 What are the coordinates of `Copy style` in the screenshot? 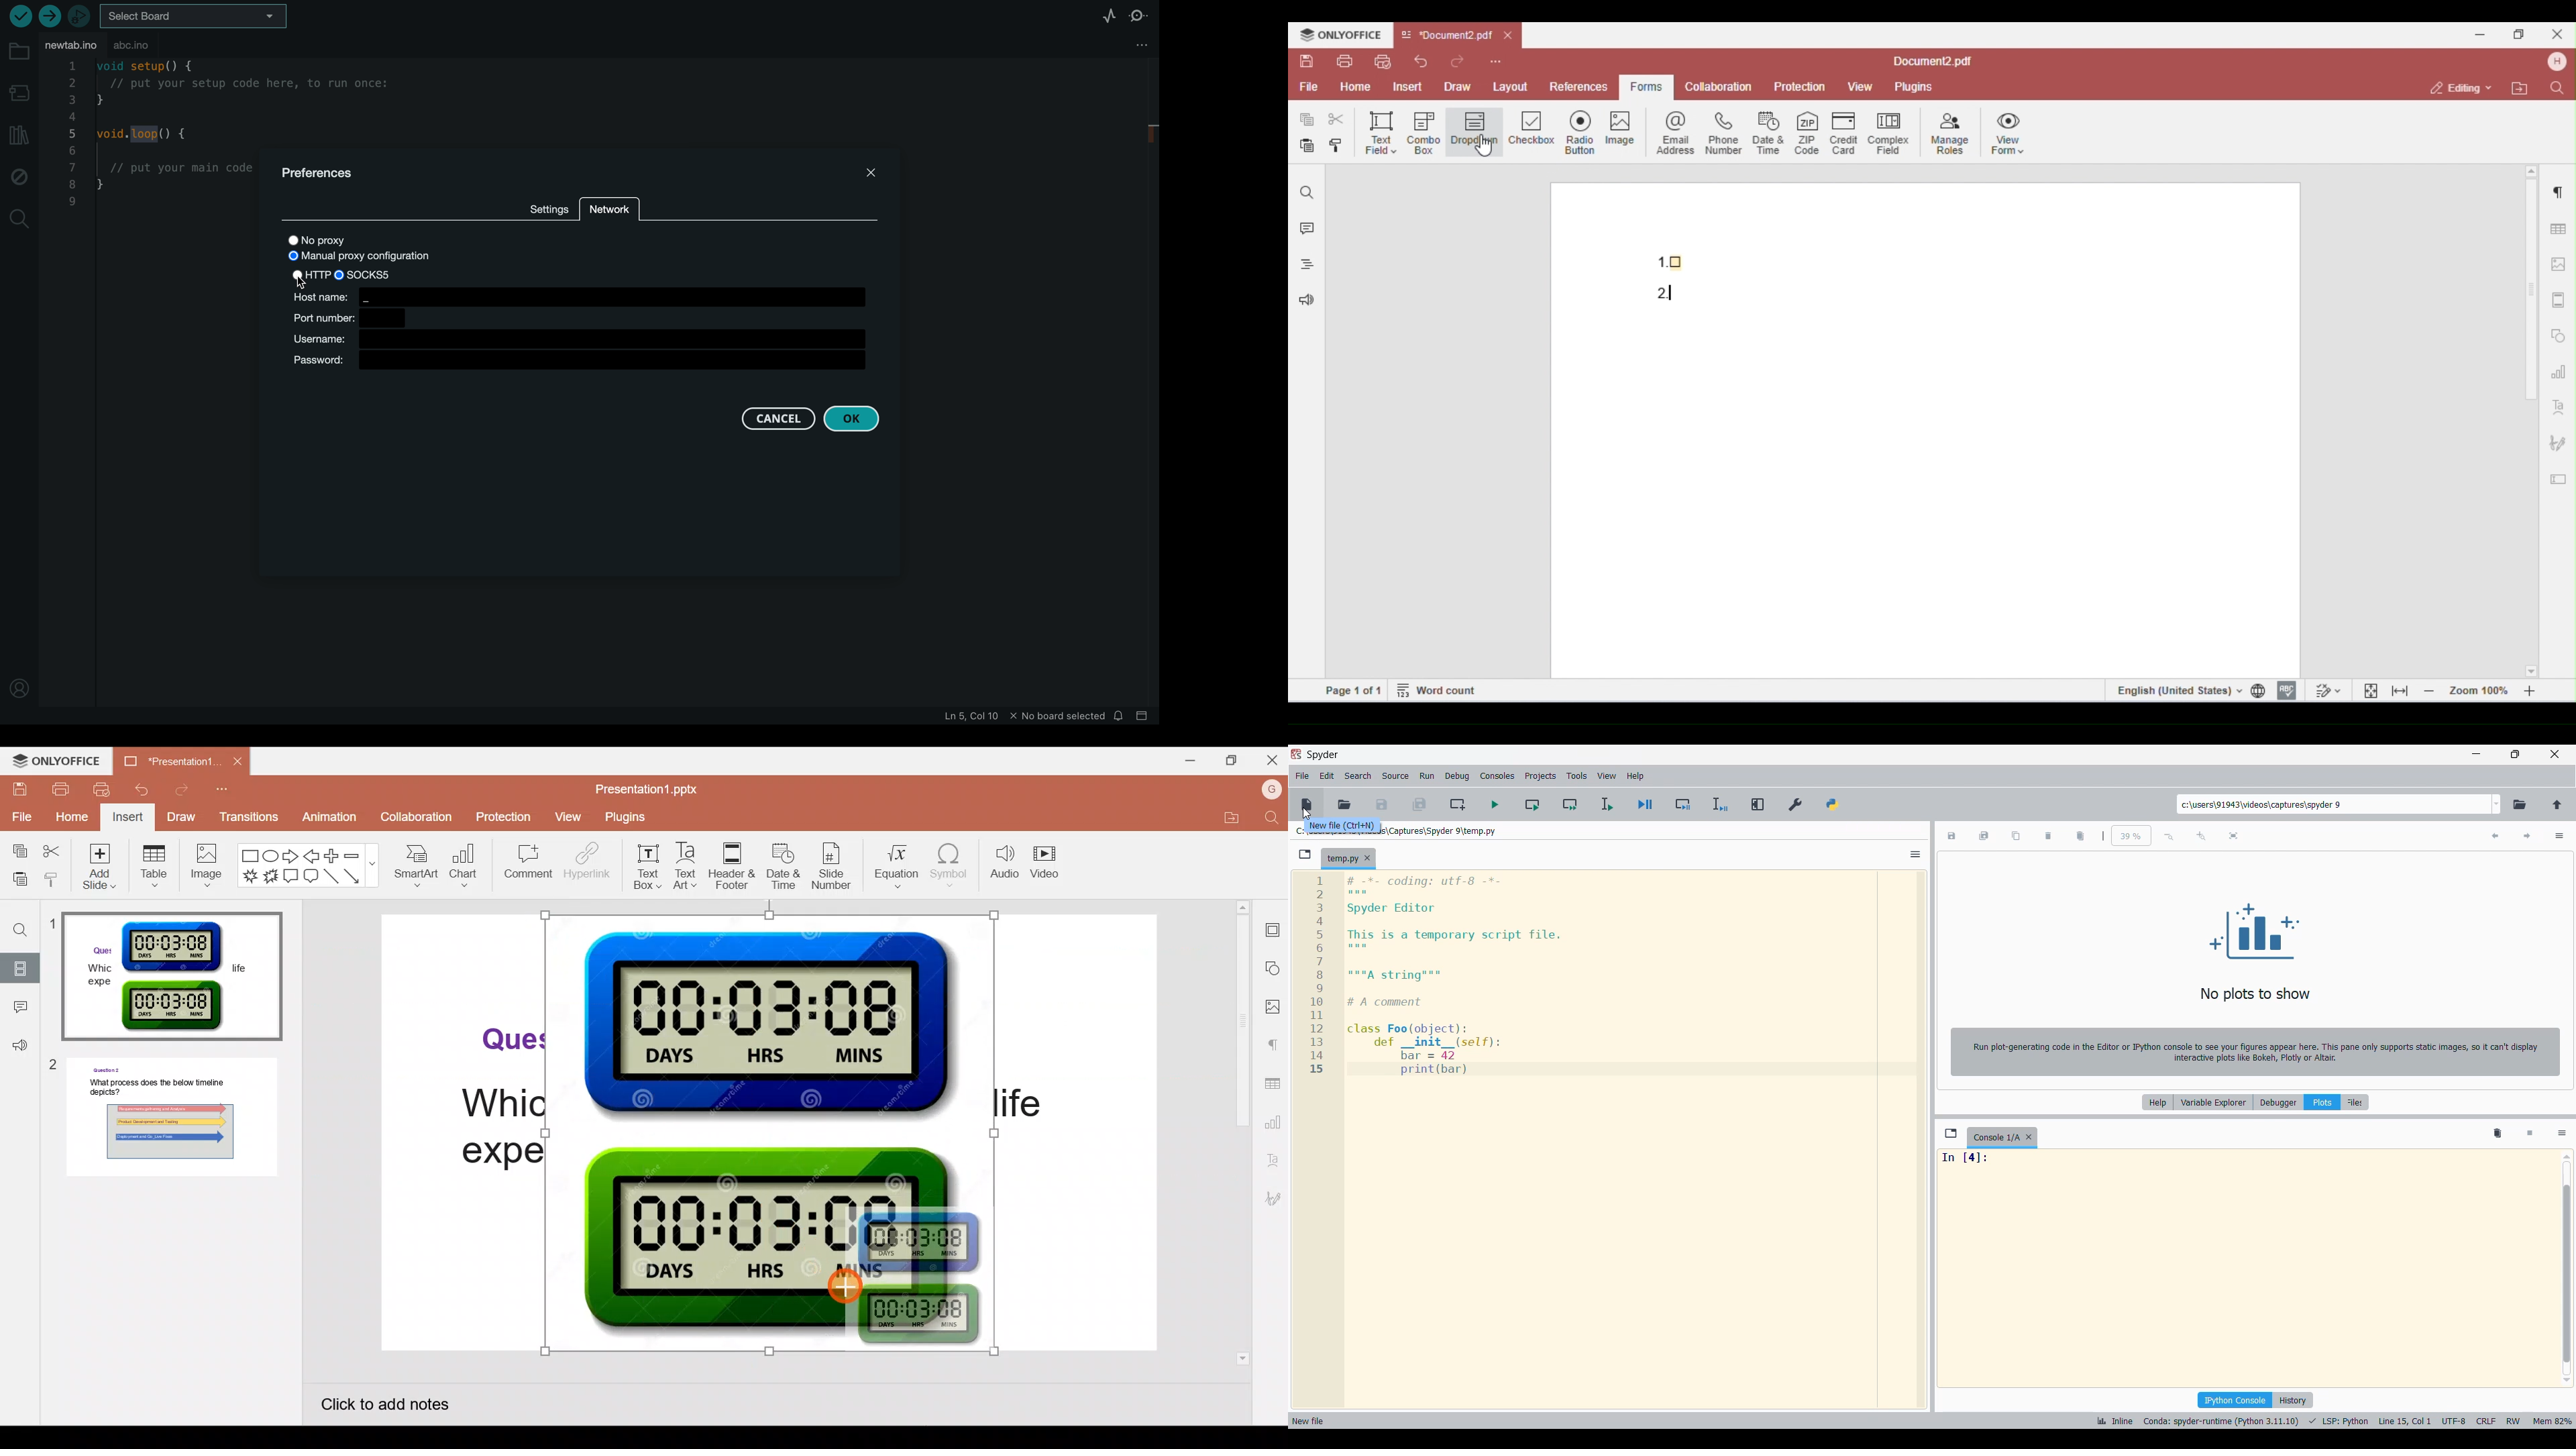 It's located at (52, 875).